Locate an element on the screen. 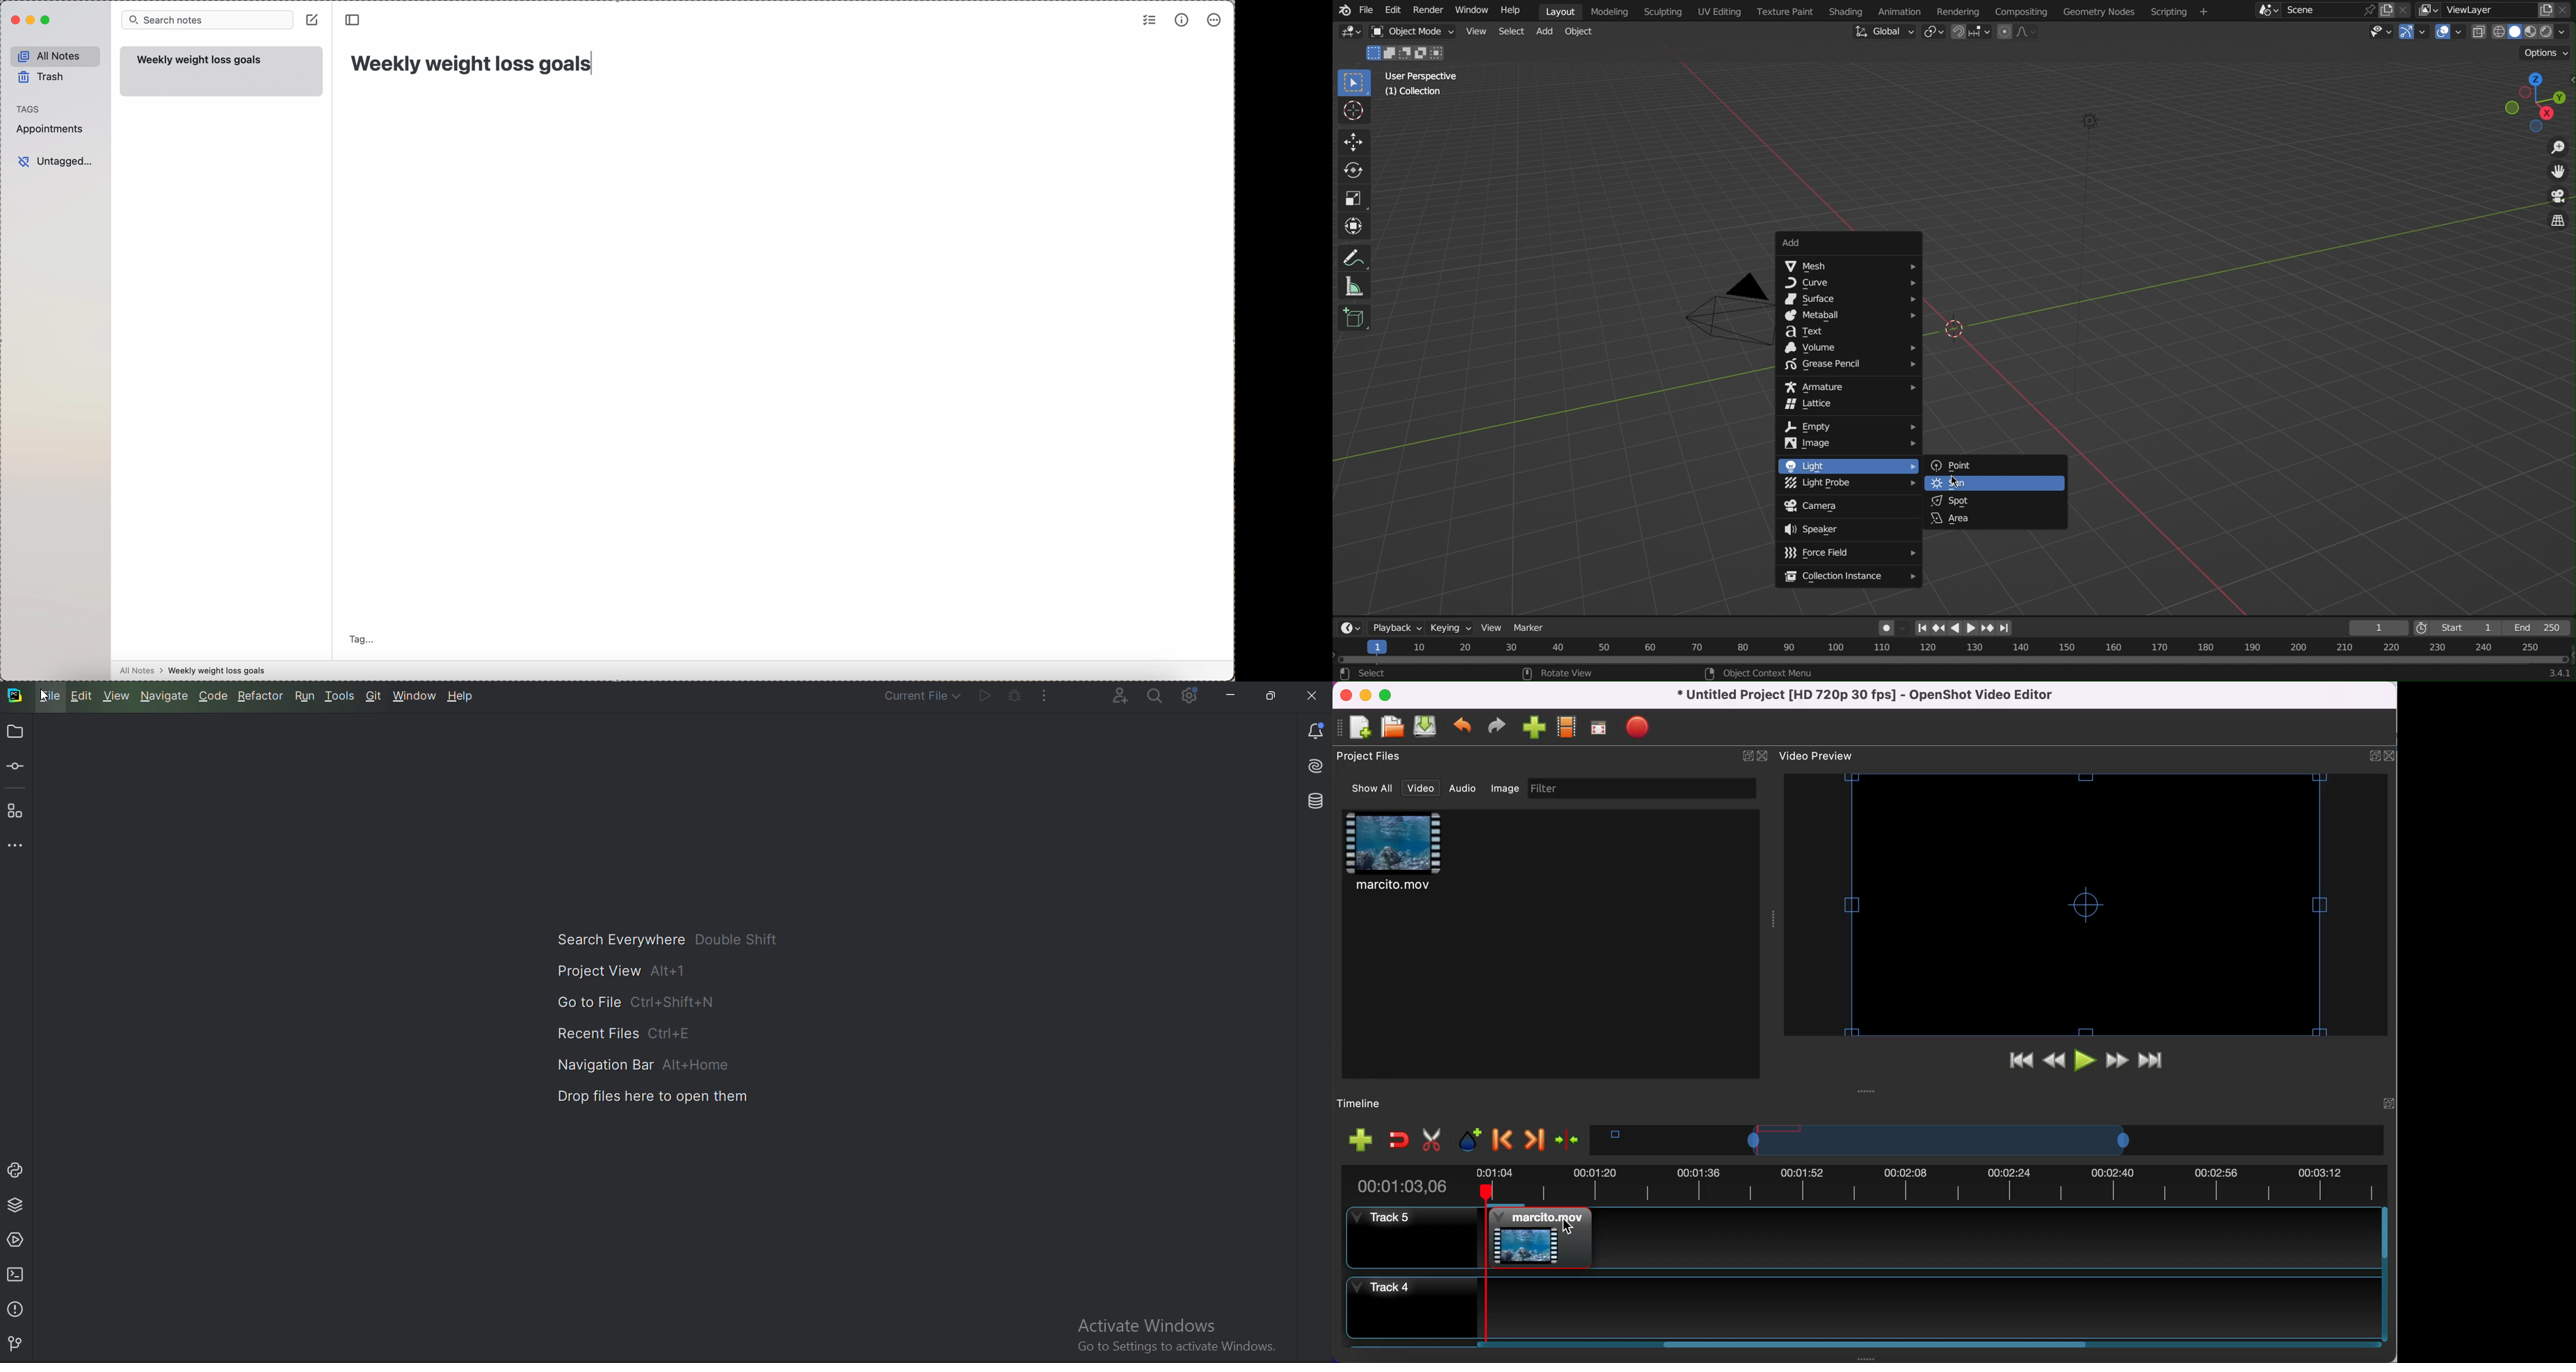  Modes is located at coordinates (1409, 52).